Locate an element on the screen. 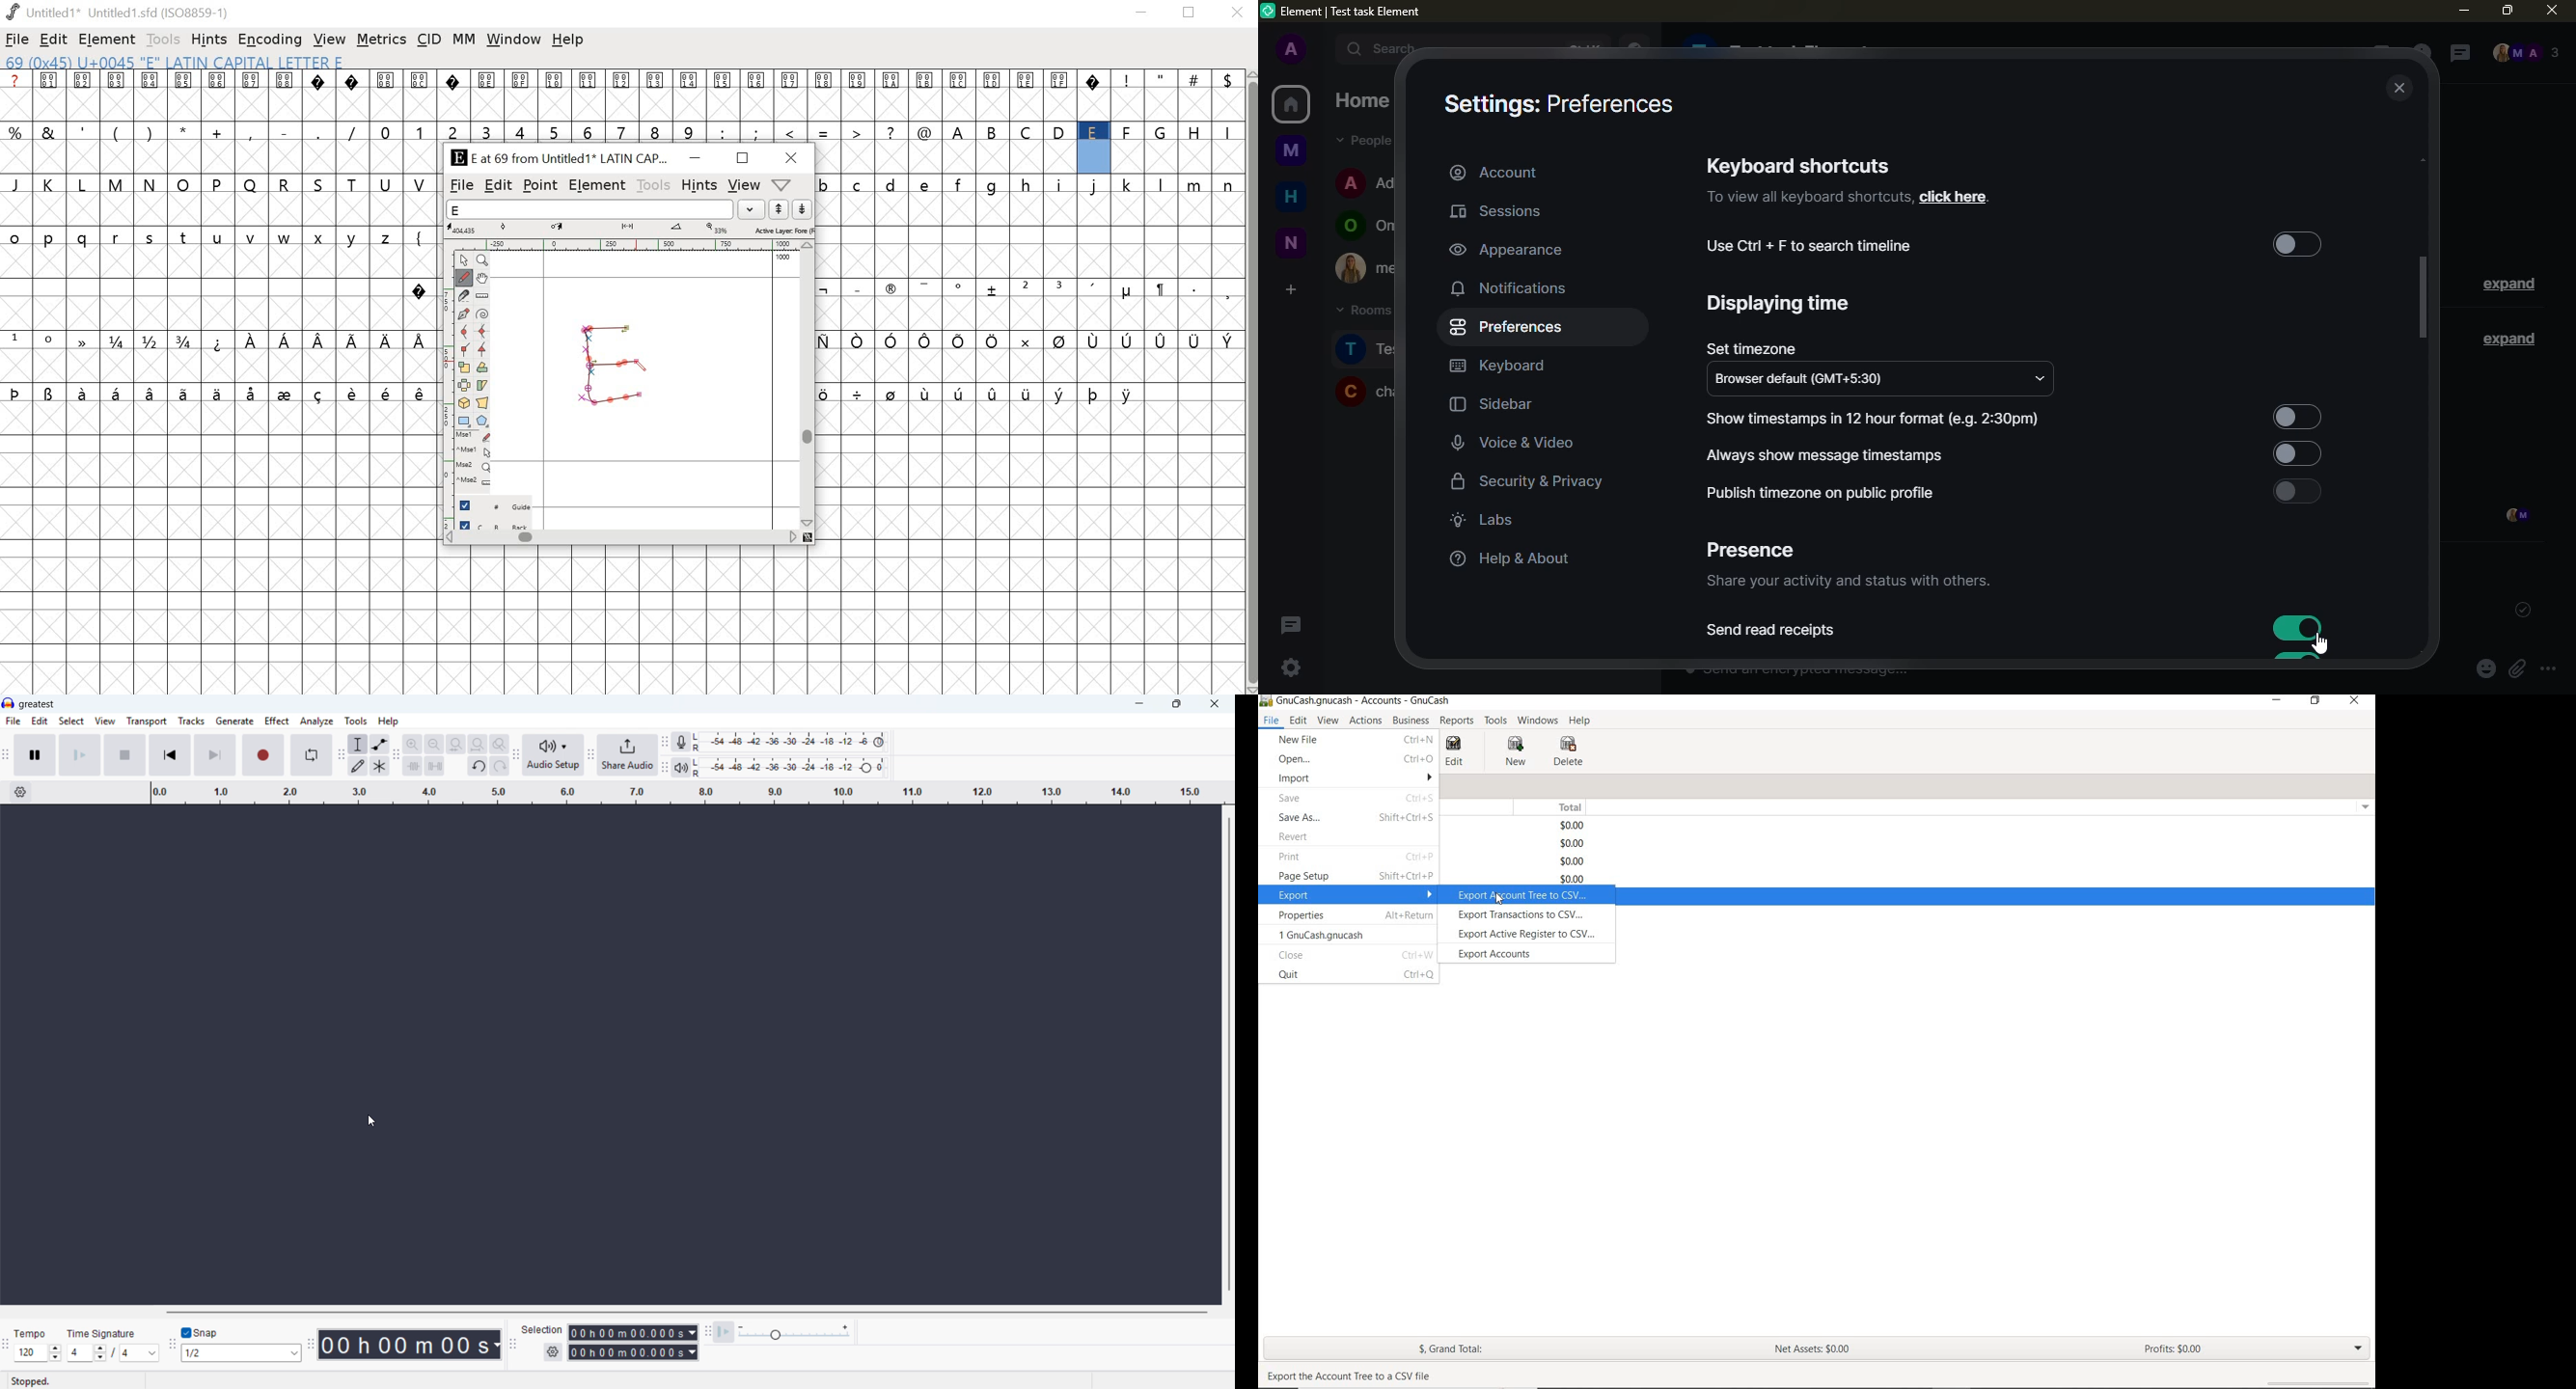 This screenshot has height=1400, width=2576. down is located at coordinates (801, 209).